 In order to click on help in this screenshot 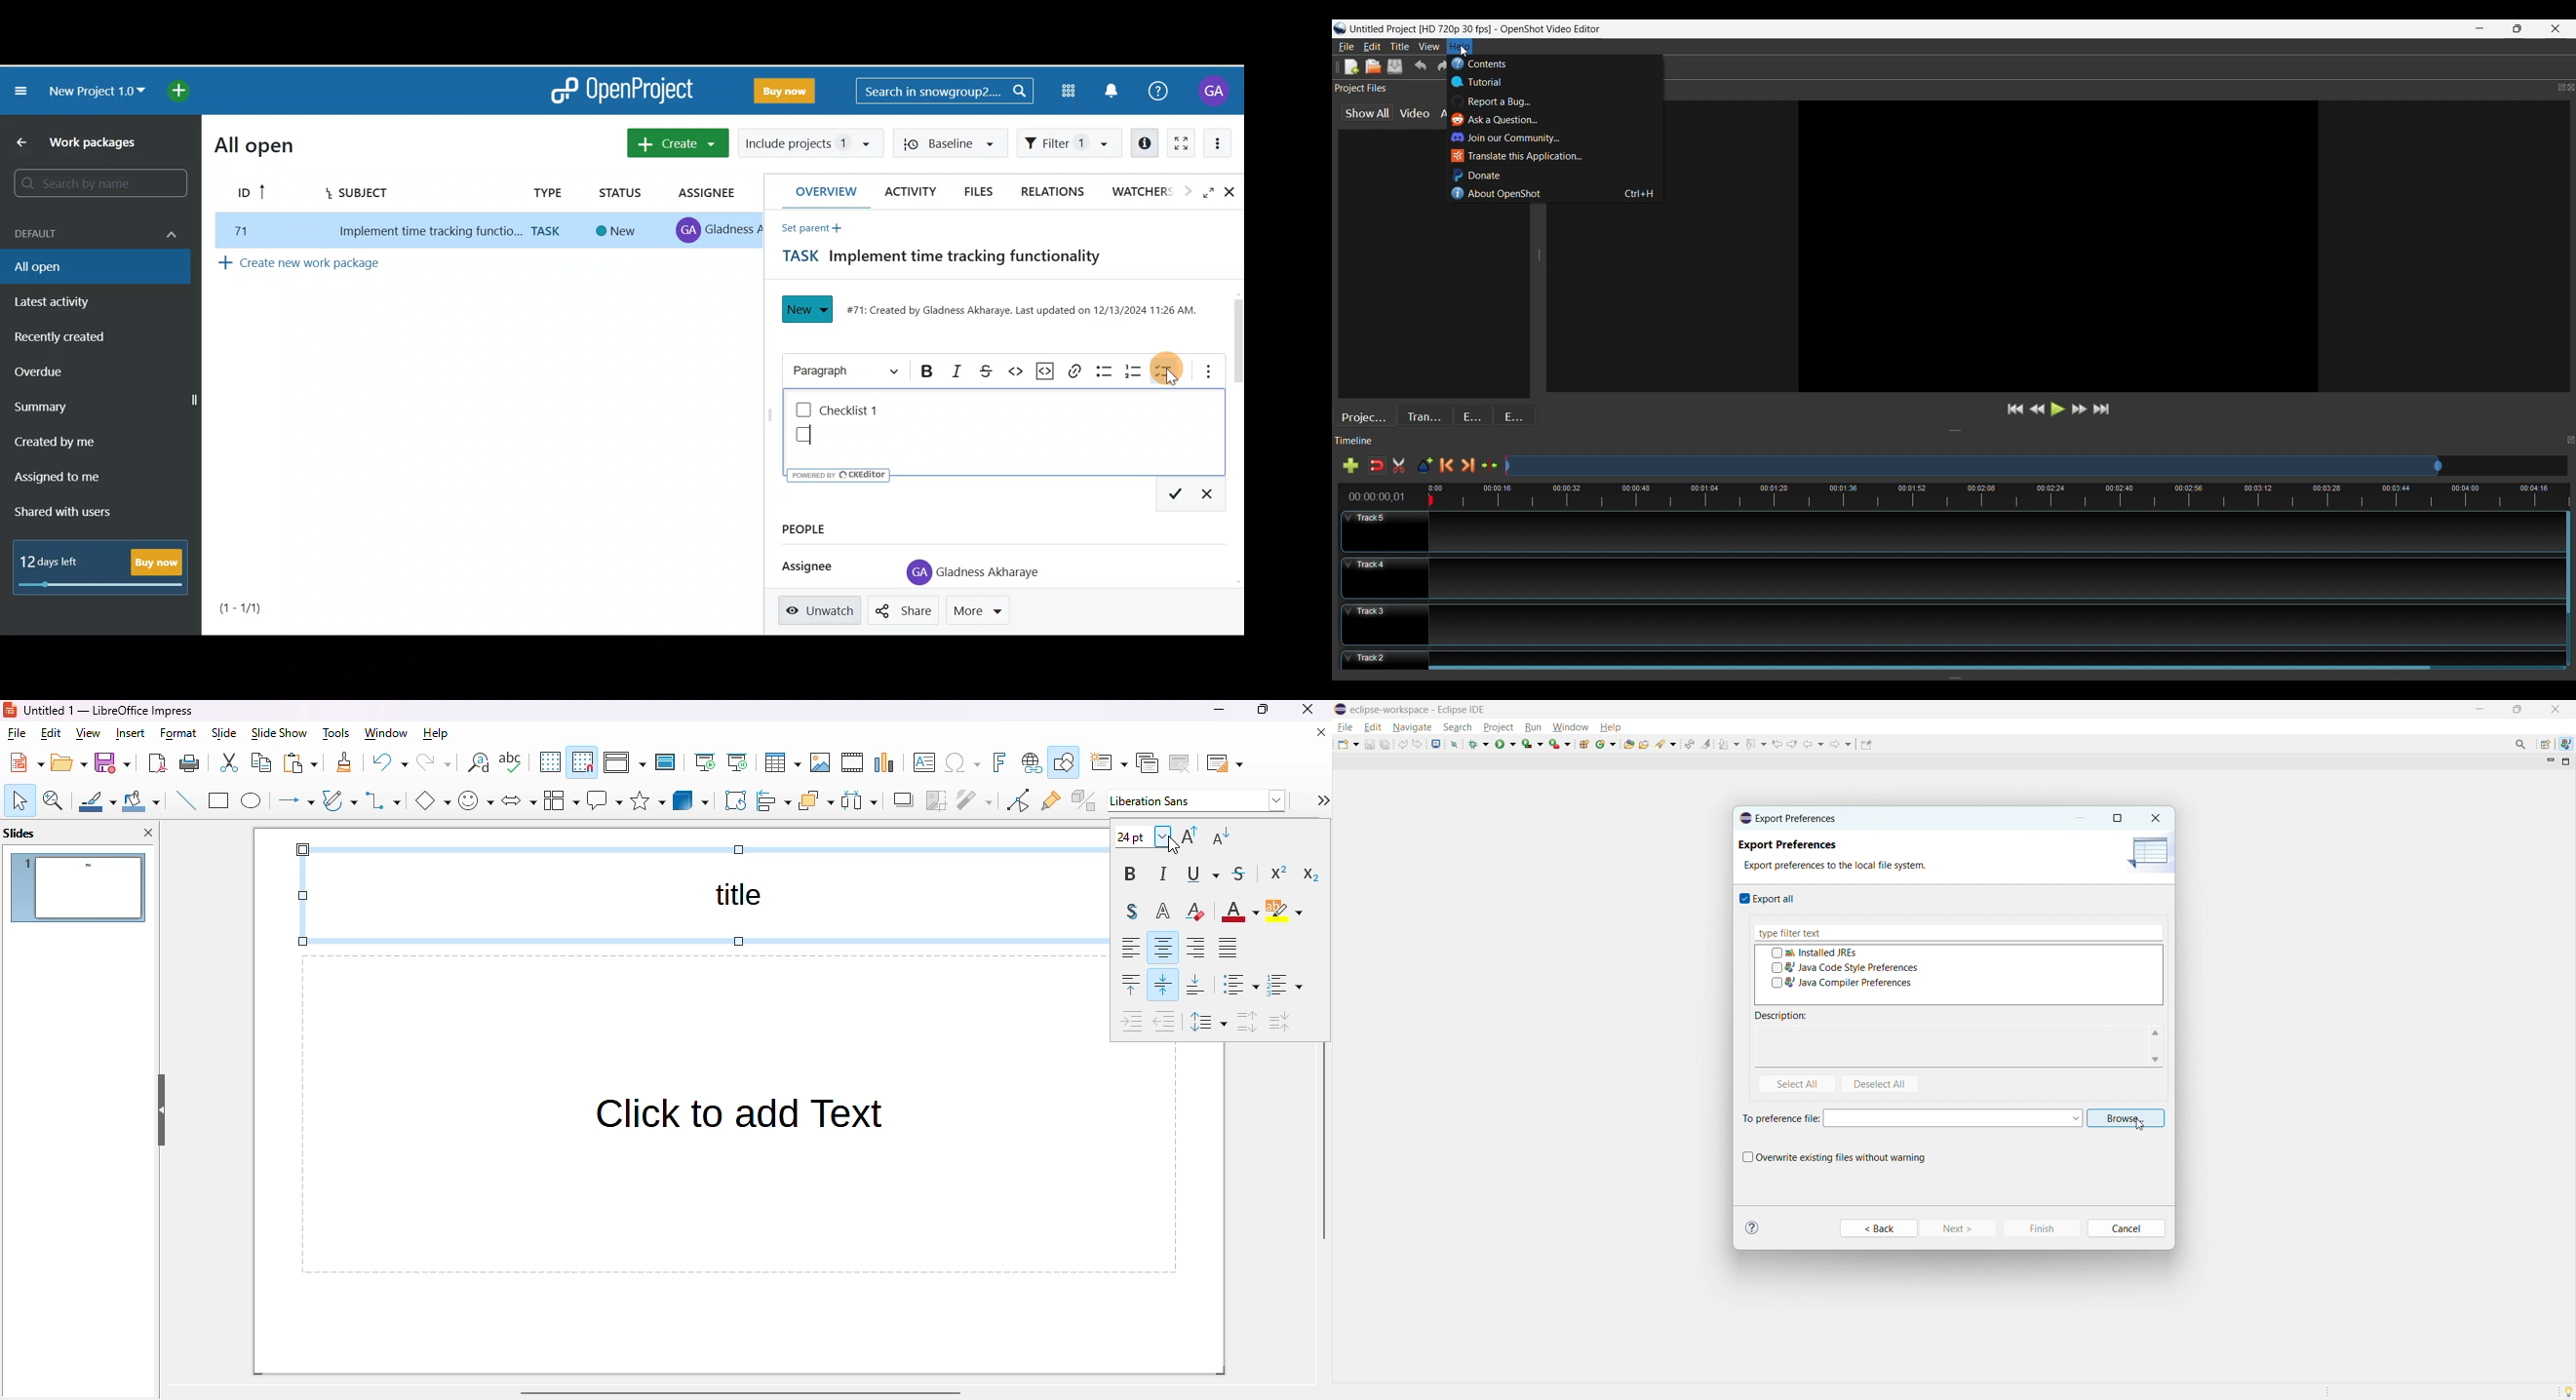, I will do `click(436, 734)`.